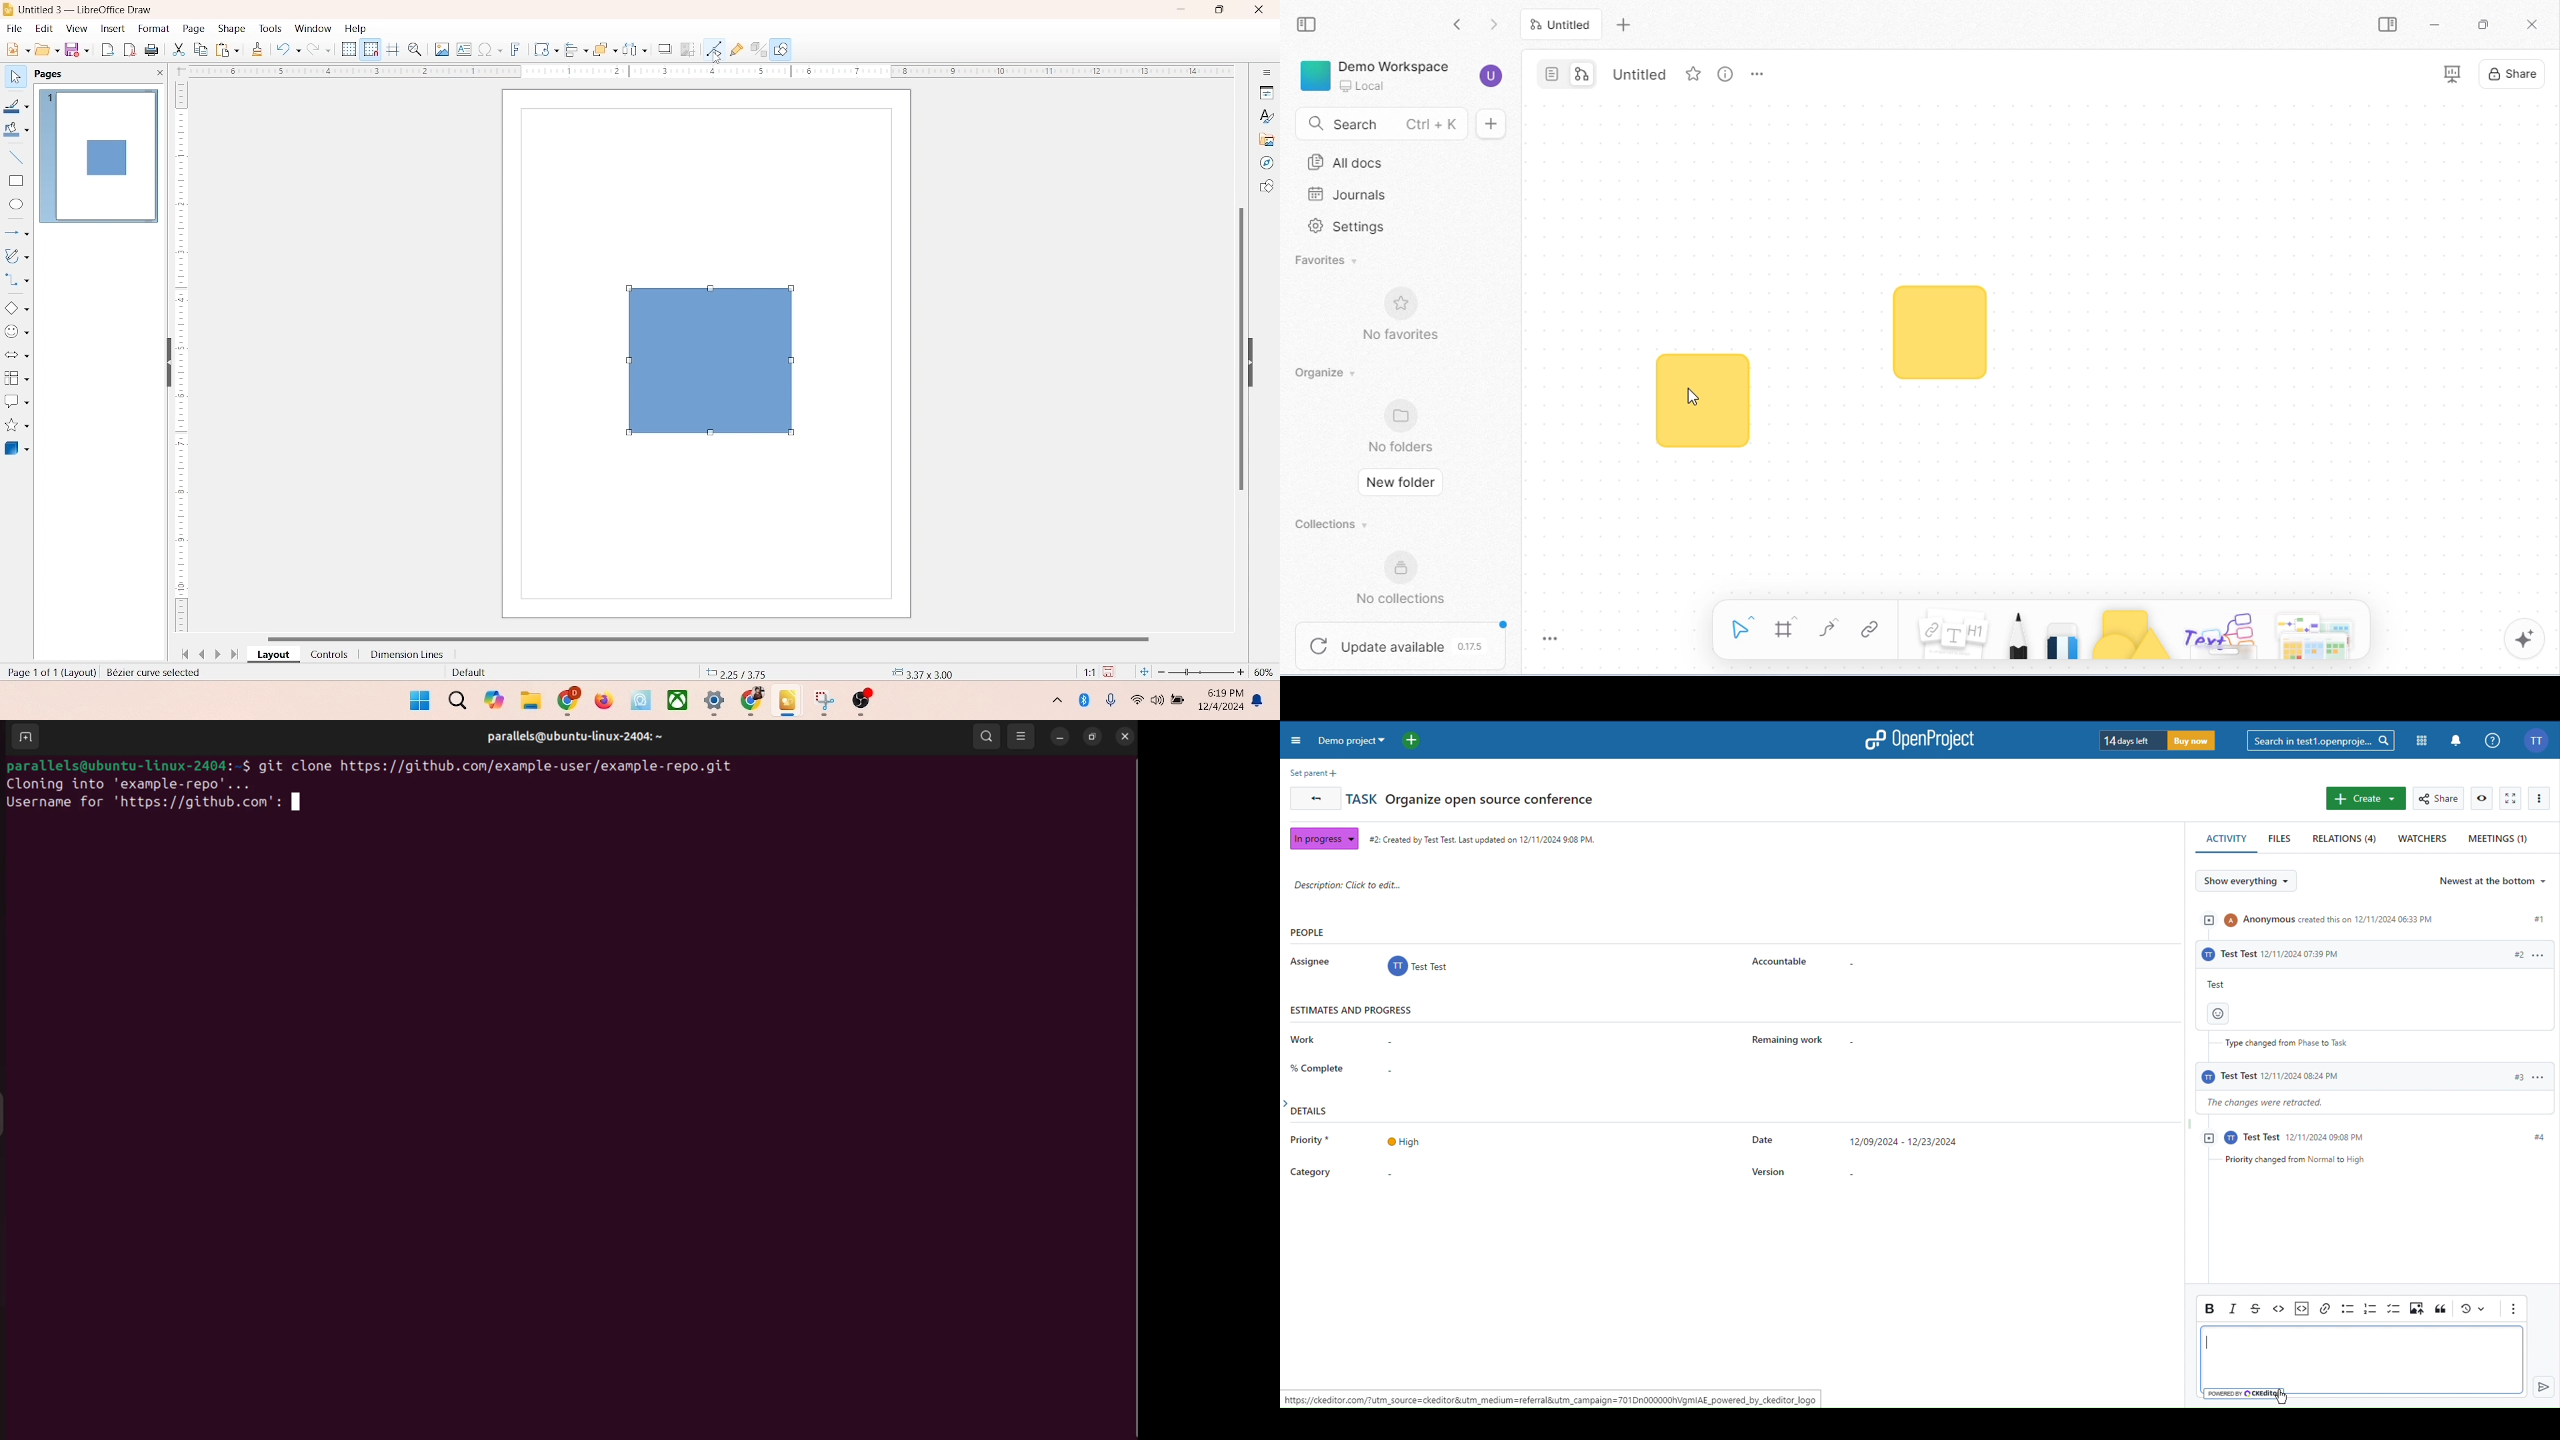  Describe the element at coordinates (111, 28) in the screenshot. I see `insert` at that location.